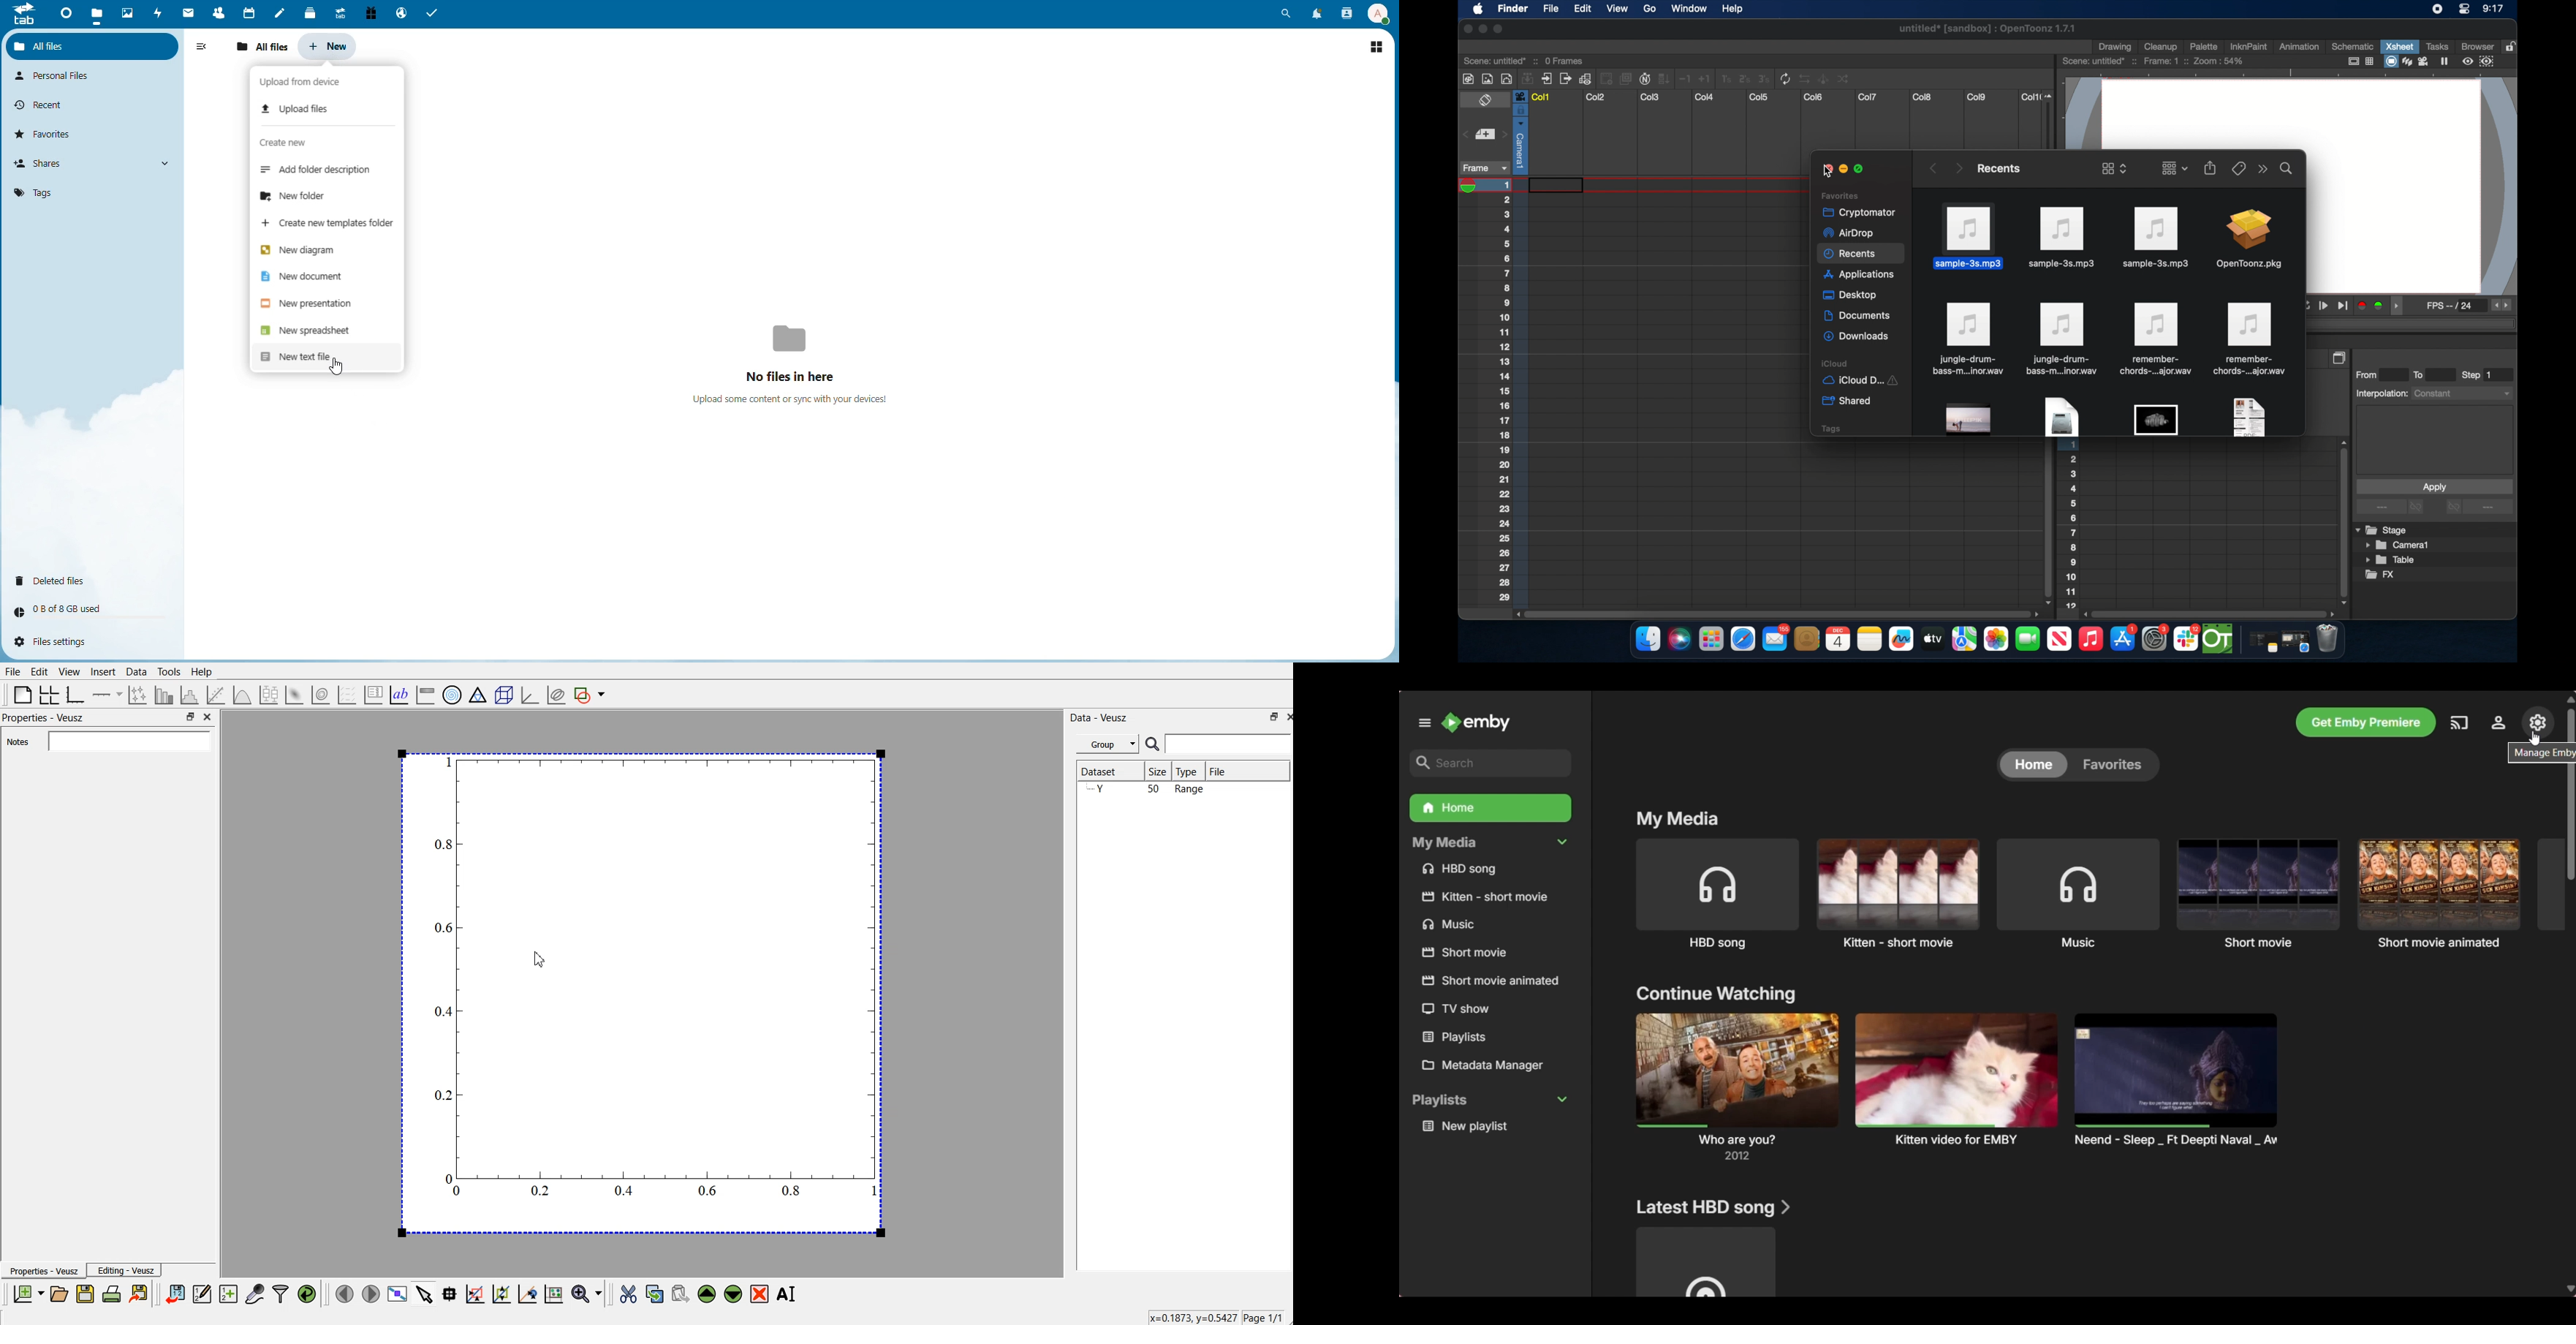 The height and width of the screenshot is (1344, 2576). I want to click on plot box plots, so click(271, 694).